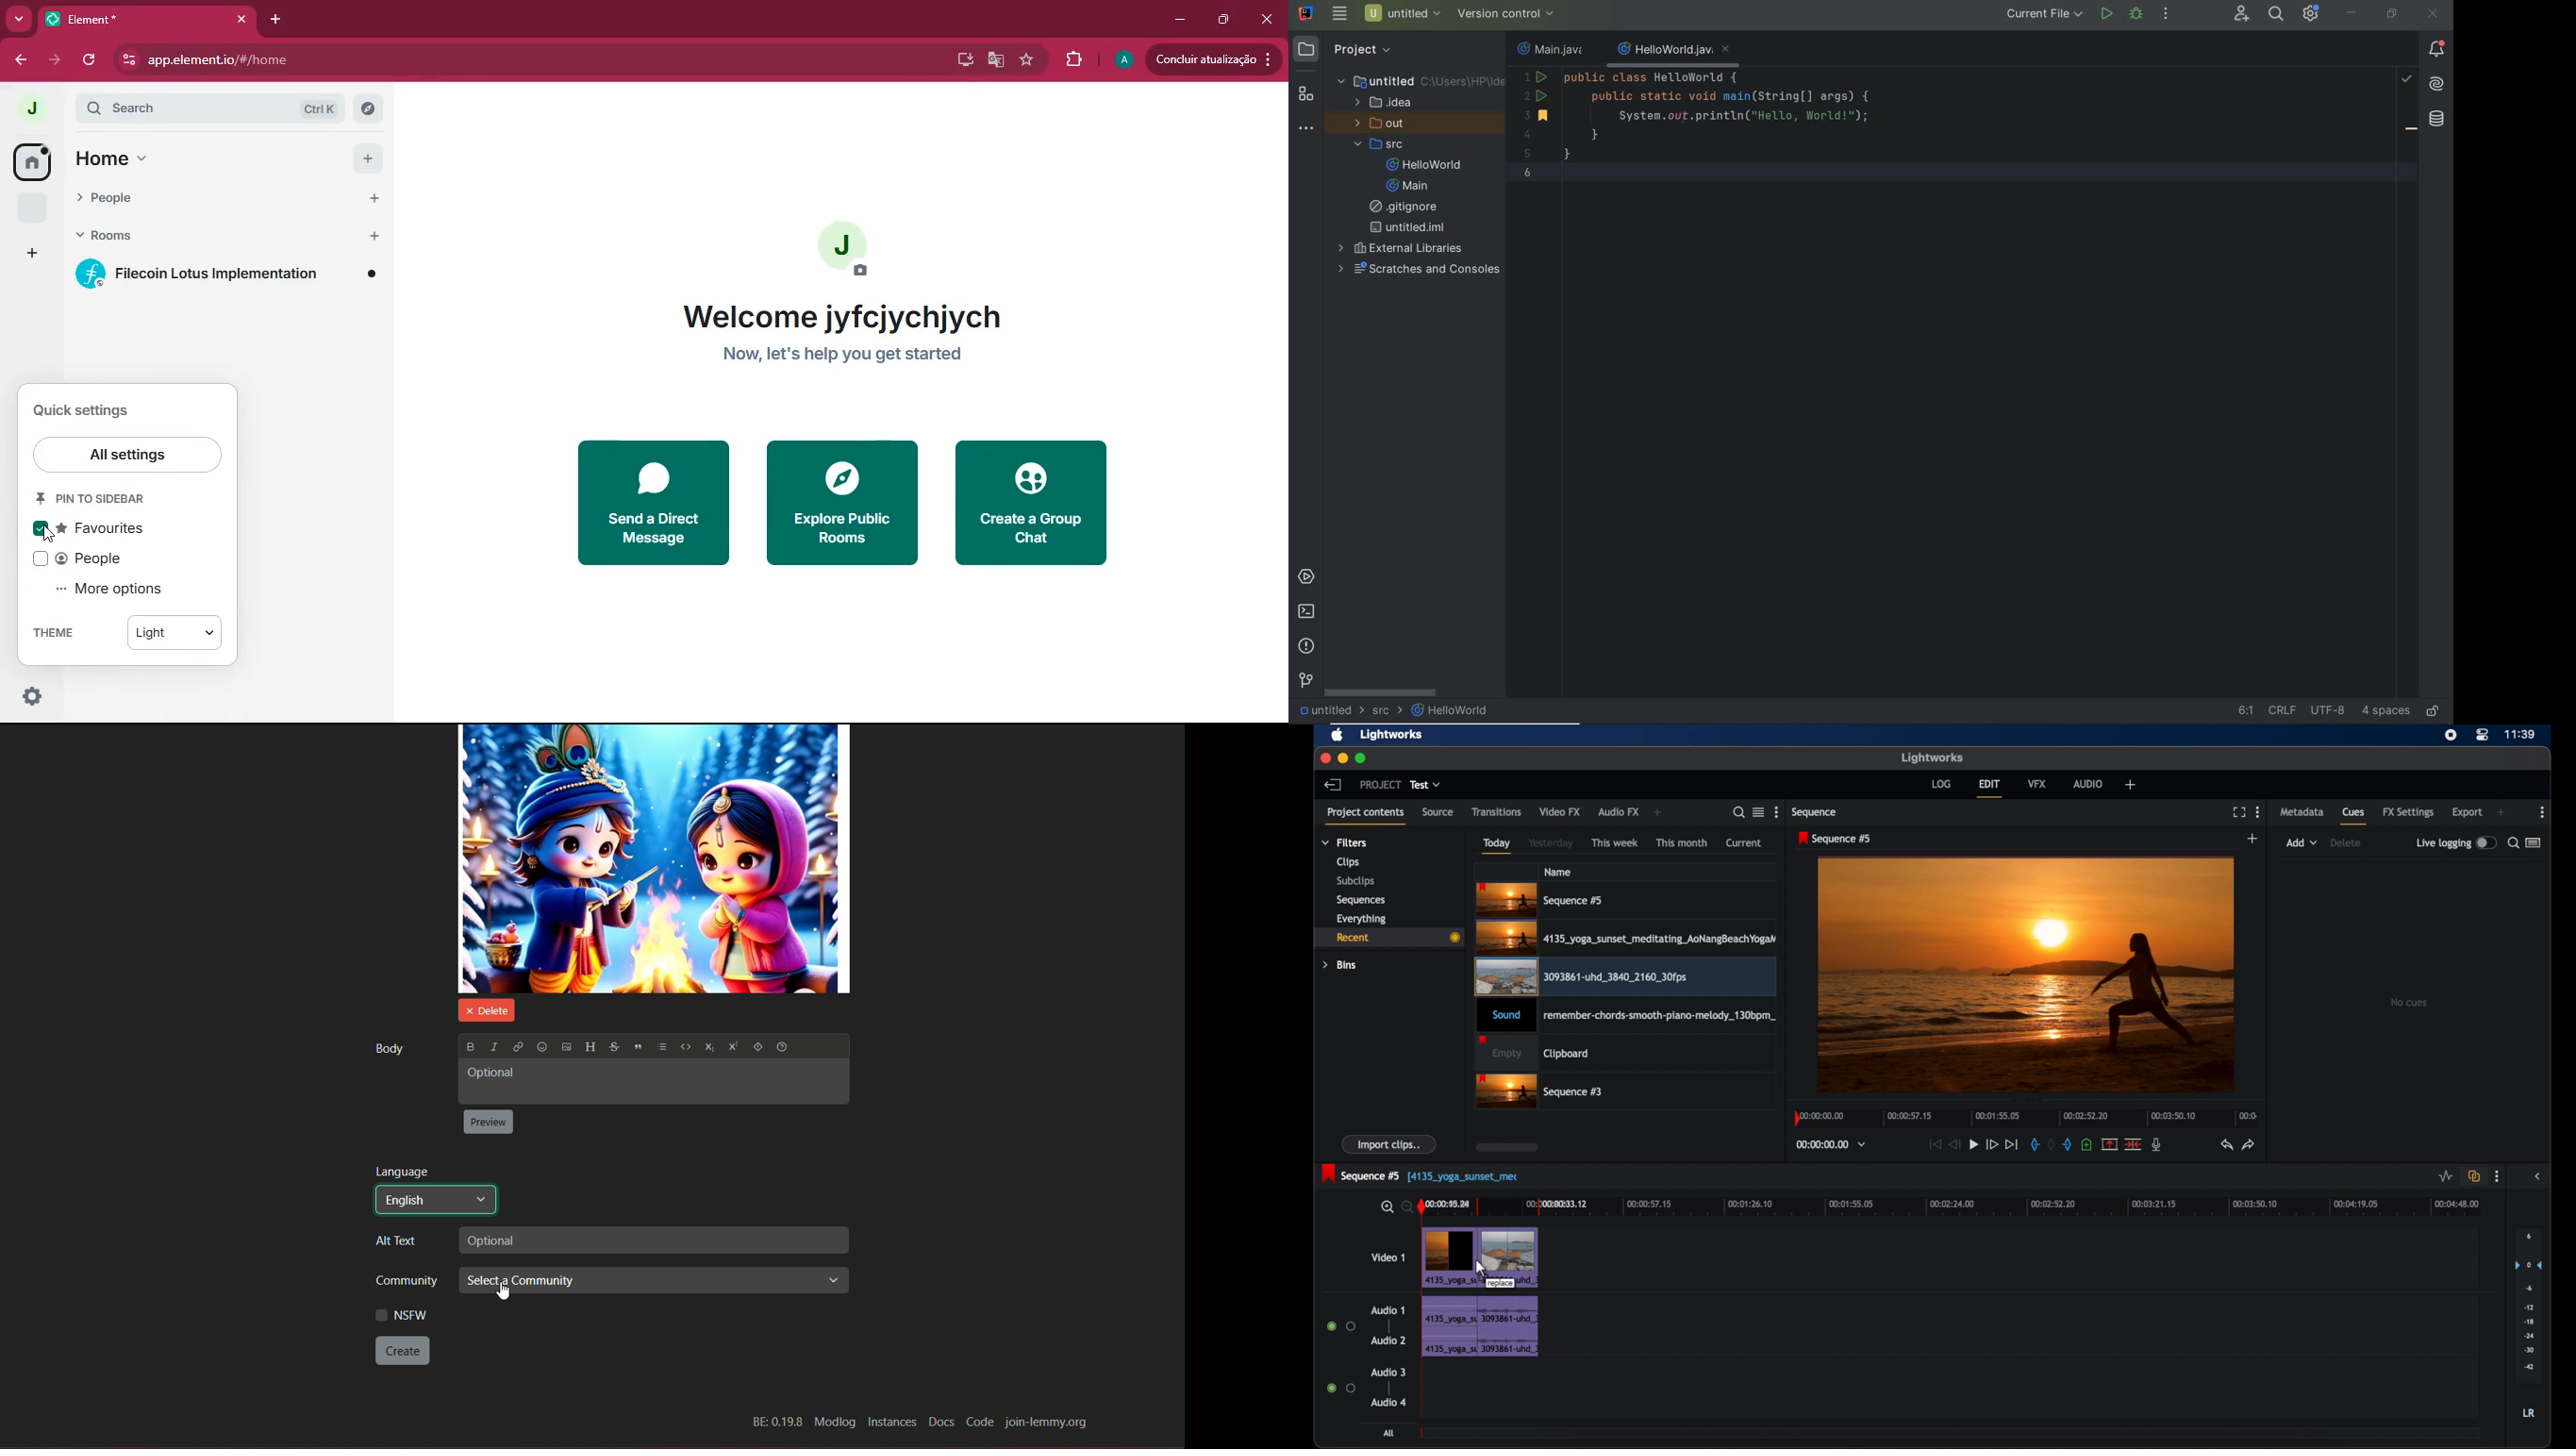 Image resolution: width=2576 pixels, height=1456 pixels. I want to click on add tab, so click(276, 21).